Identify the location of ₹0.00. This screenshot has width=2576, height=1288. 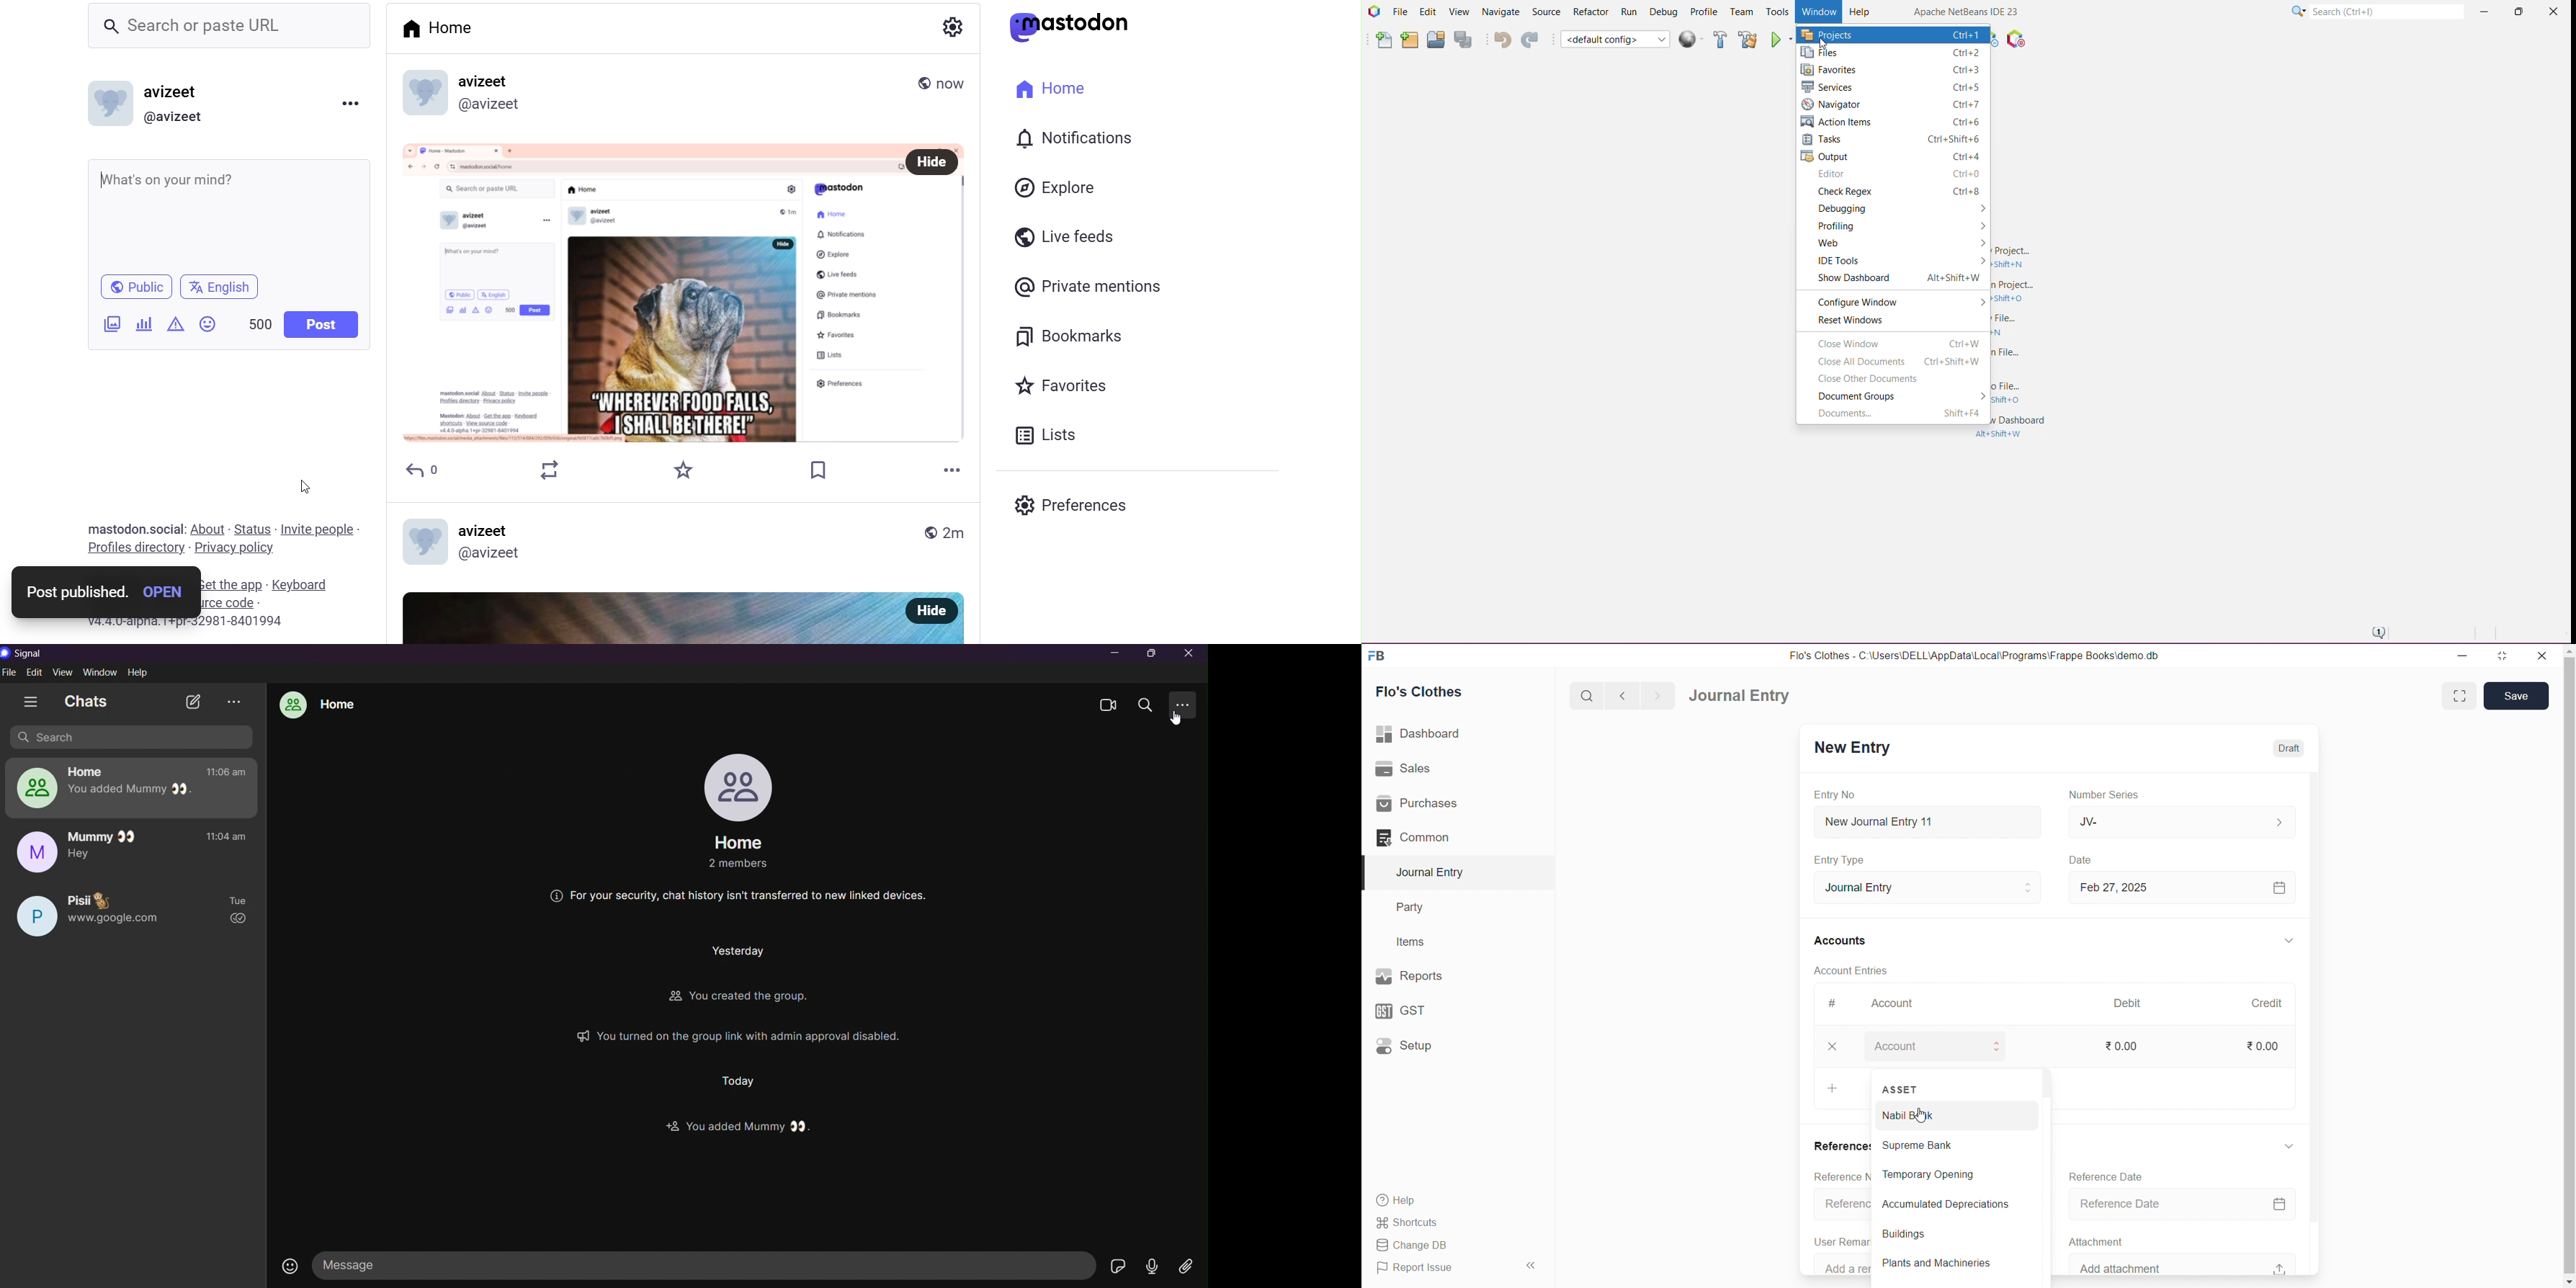
(2126, 1048).